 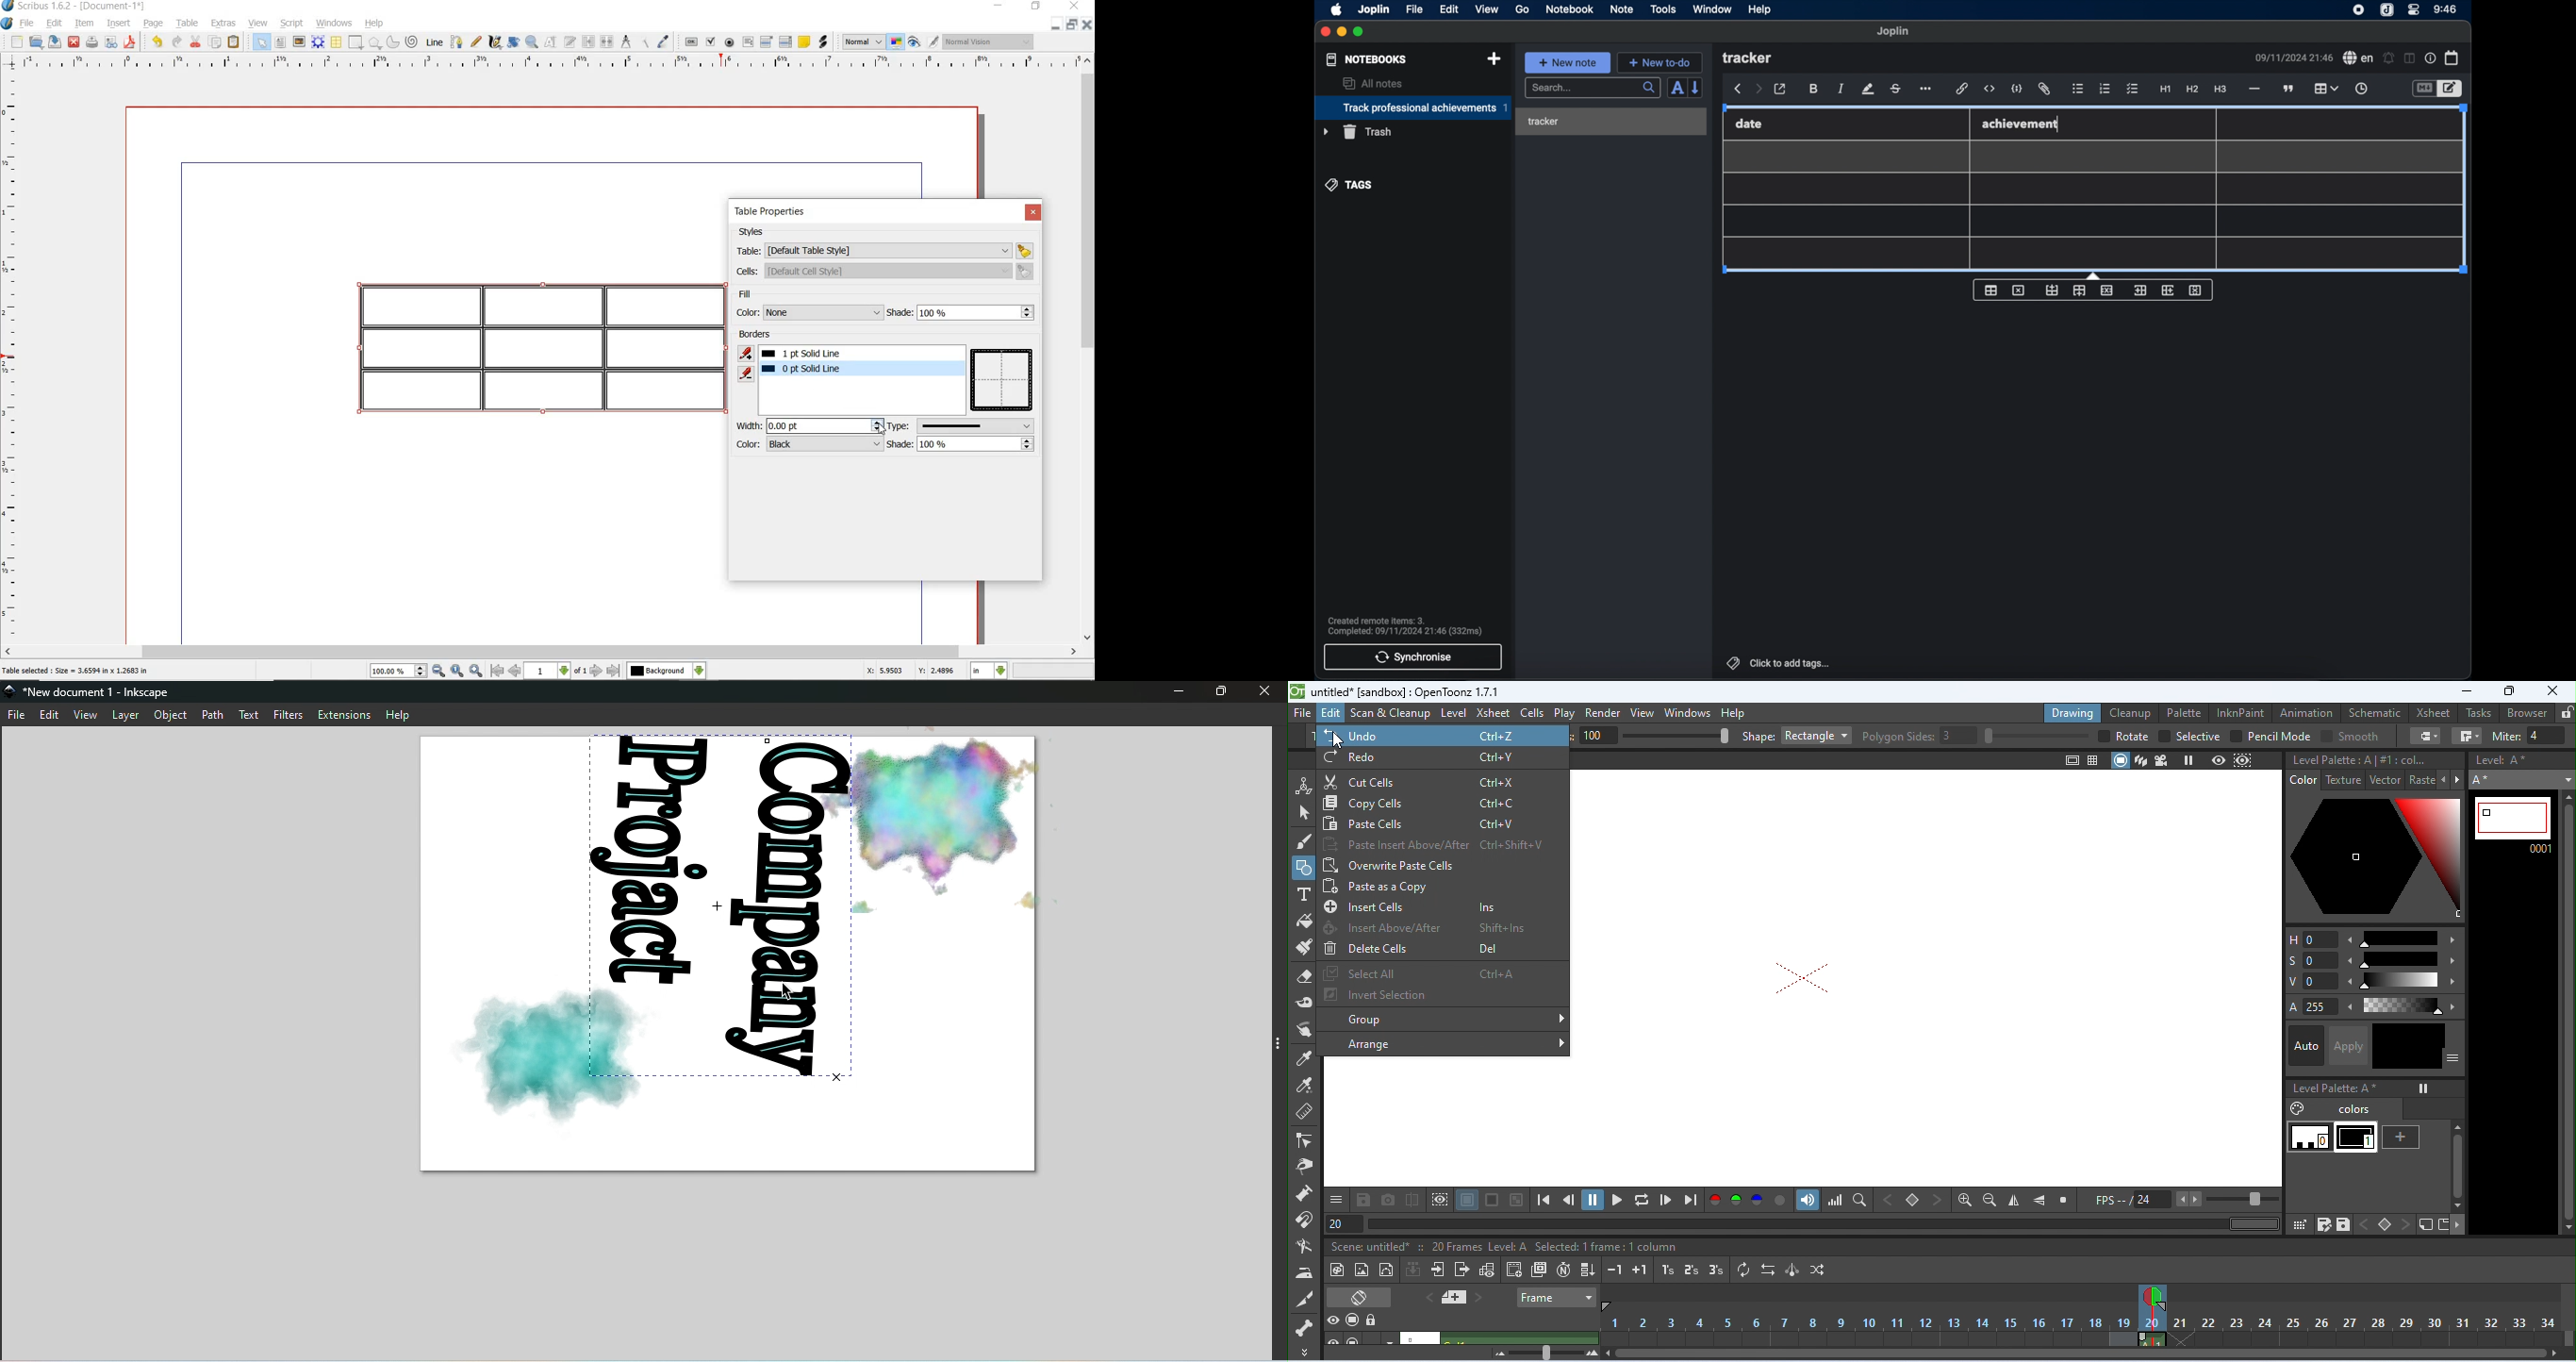 I want to click on note, so click(x=1621, y=9).